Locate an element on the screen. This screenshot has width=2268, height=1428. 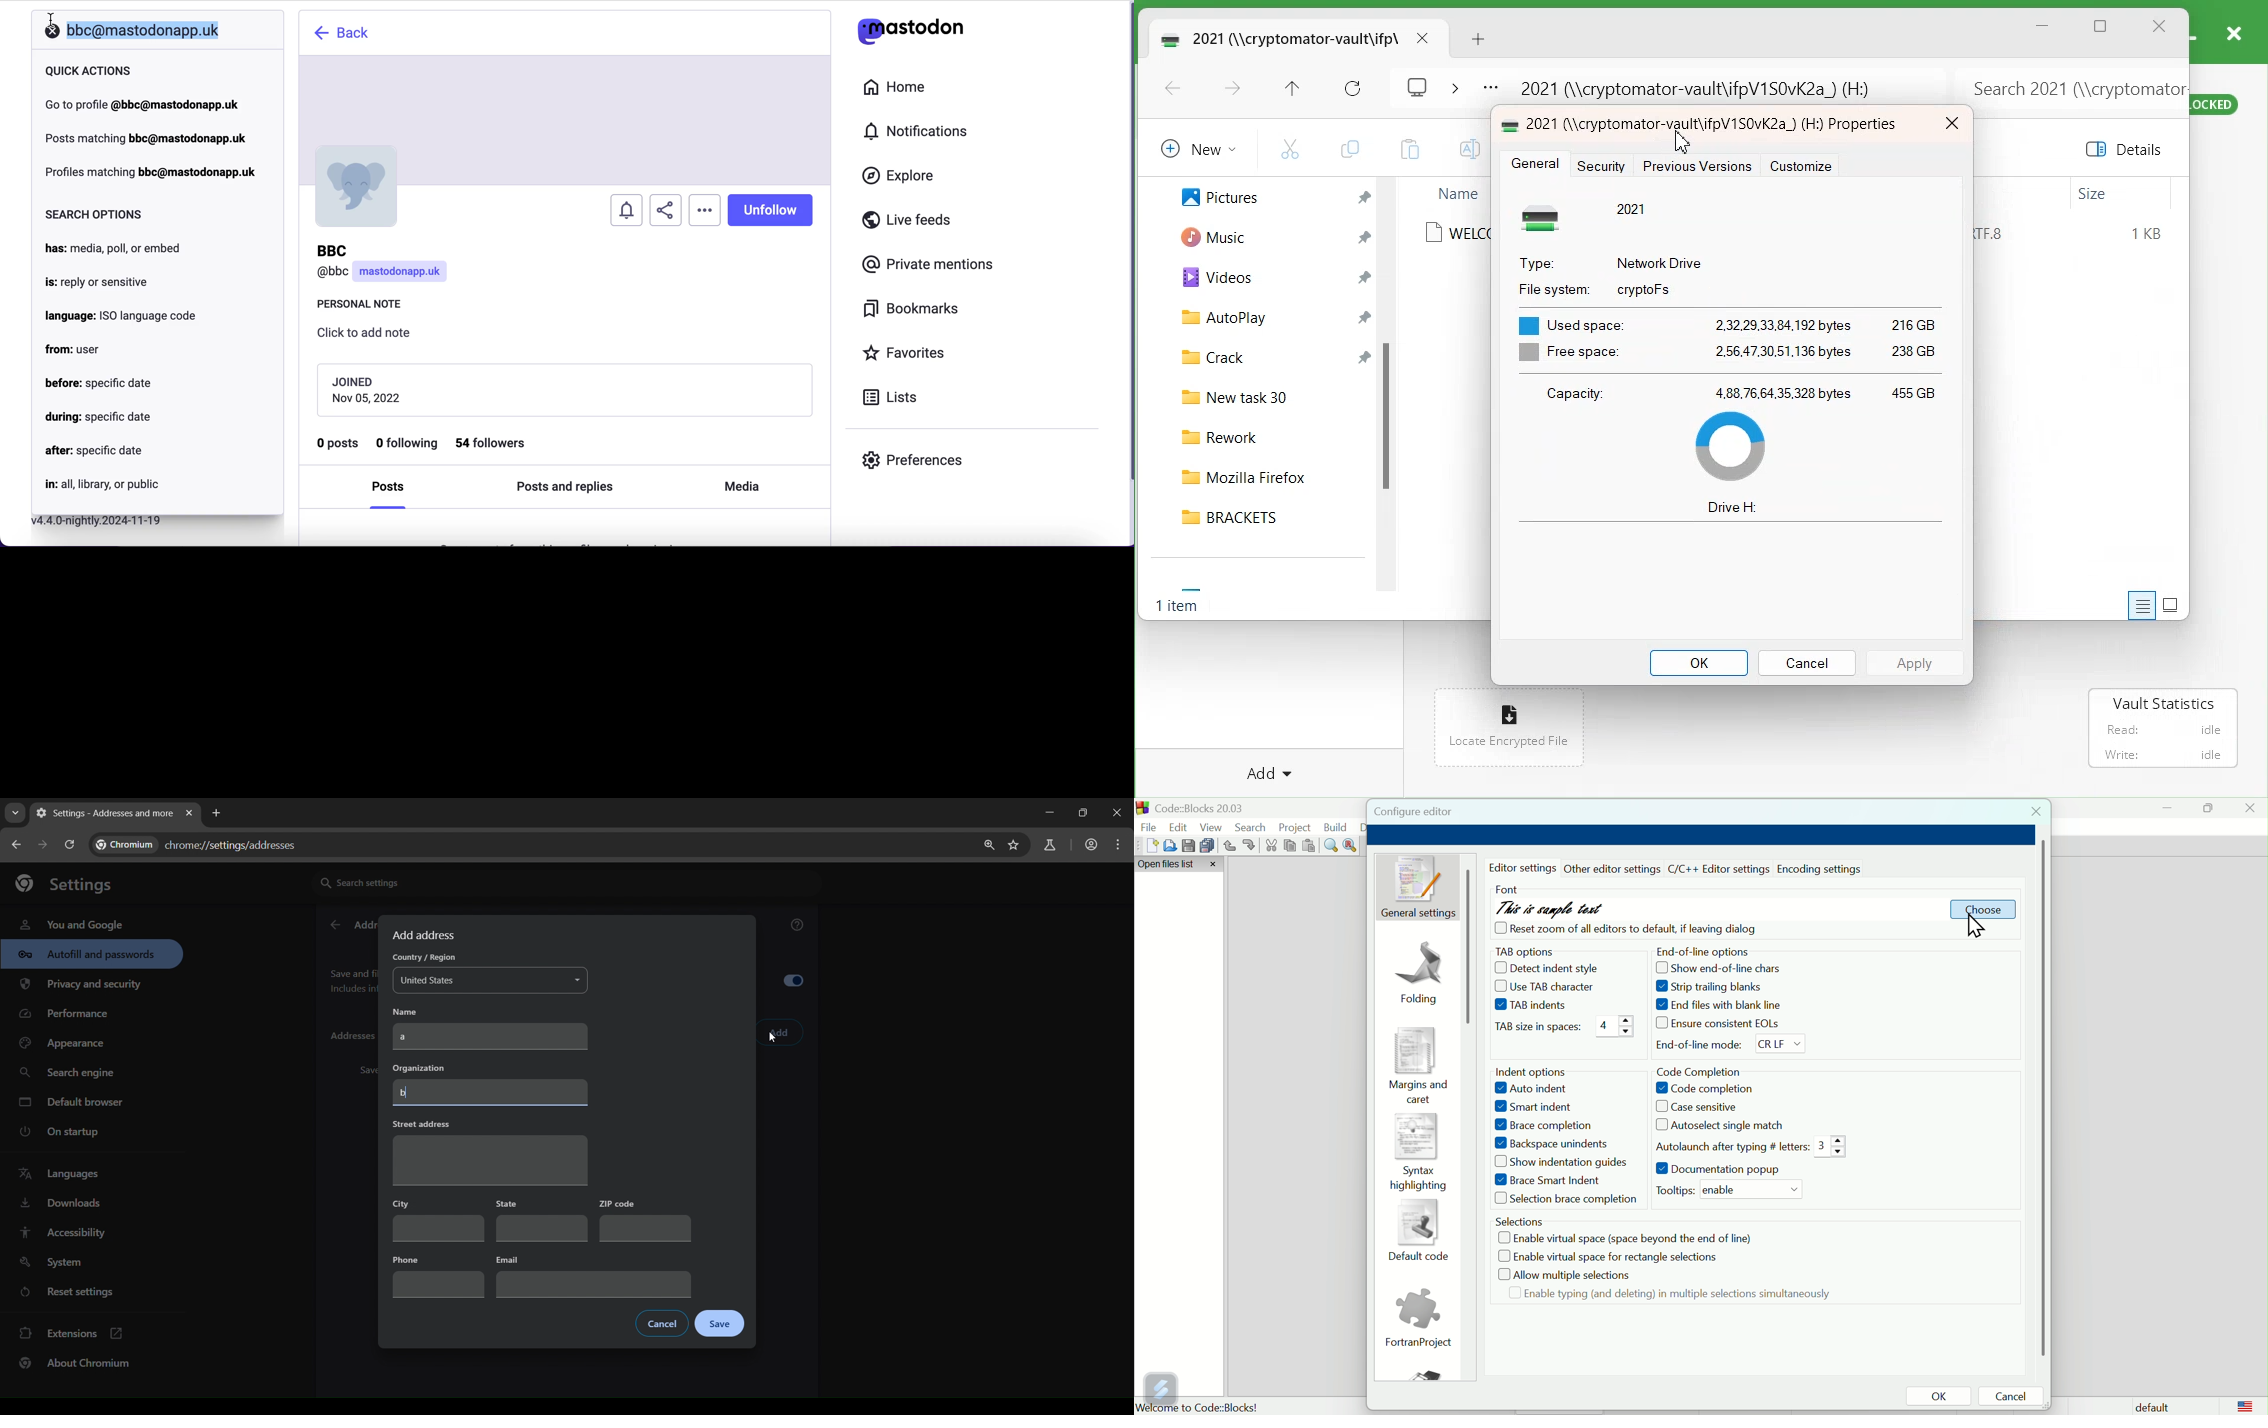
Add new Tab is located at coordinates (1481, 39).